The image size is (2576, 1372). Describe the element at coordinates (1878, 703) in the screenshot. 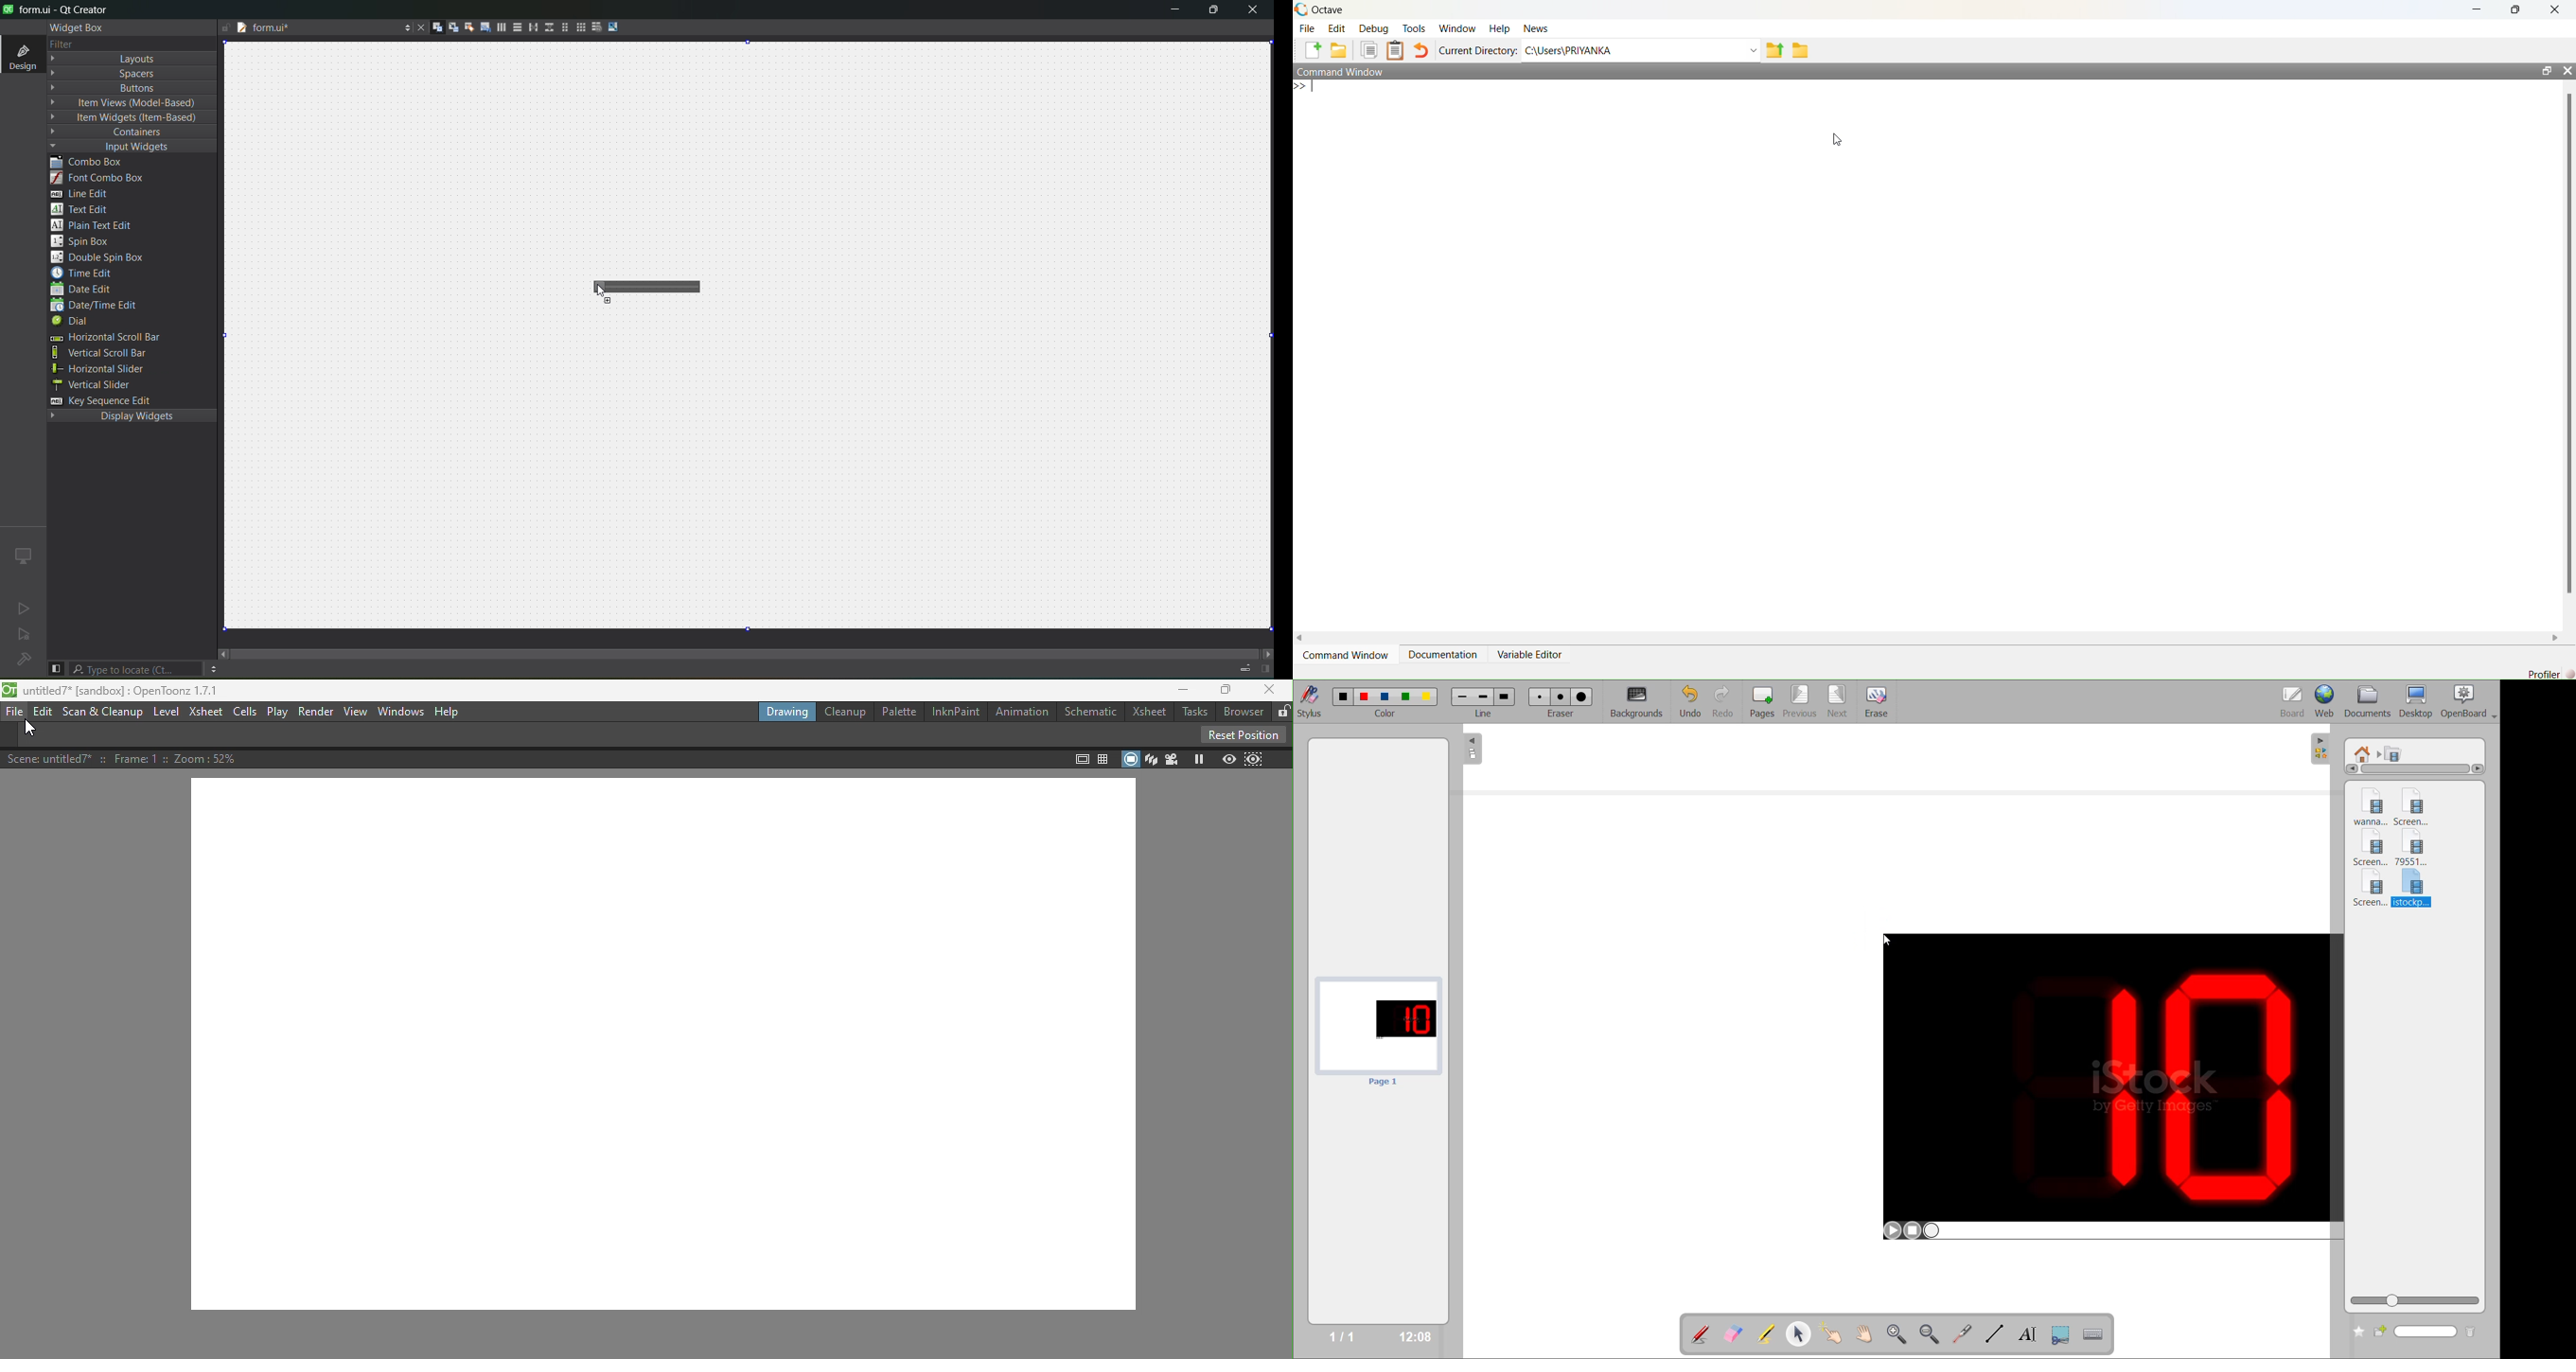

I see `erase` at that location.